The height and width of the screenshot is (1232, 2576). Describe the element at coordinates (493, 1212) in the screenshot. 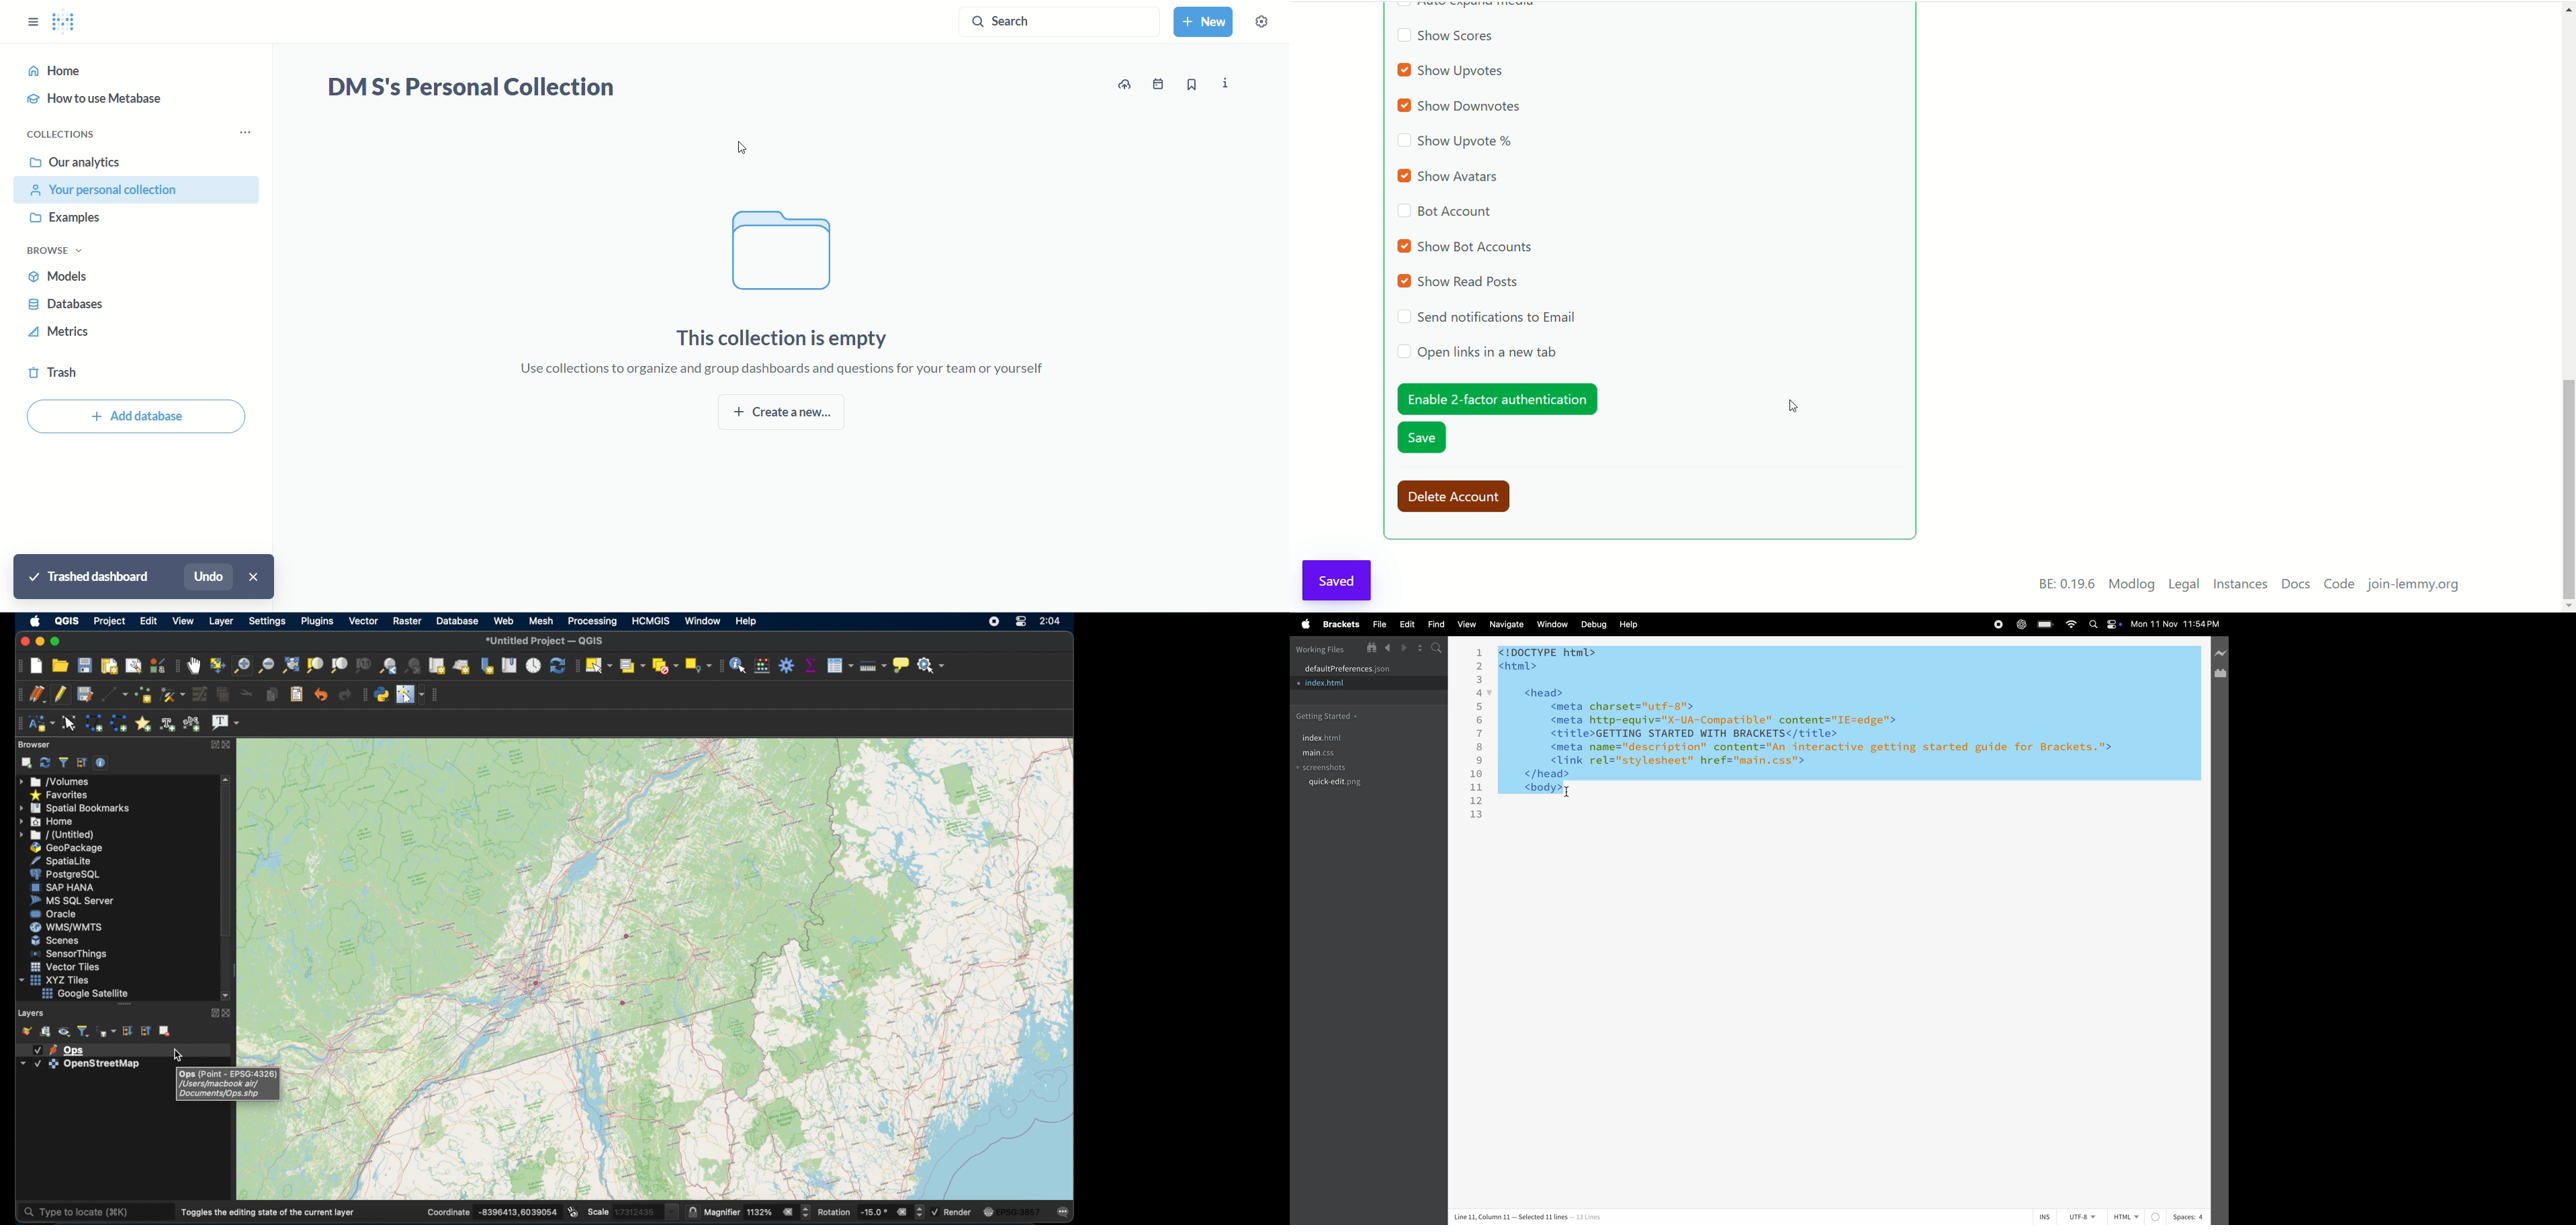

I see `coordinate` at that location.